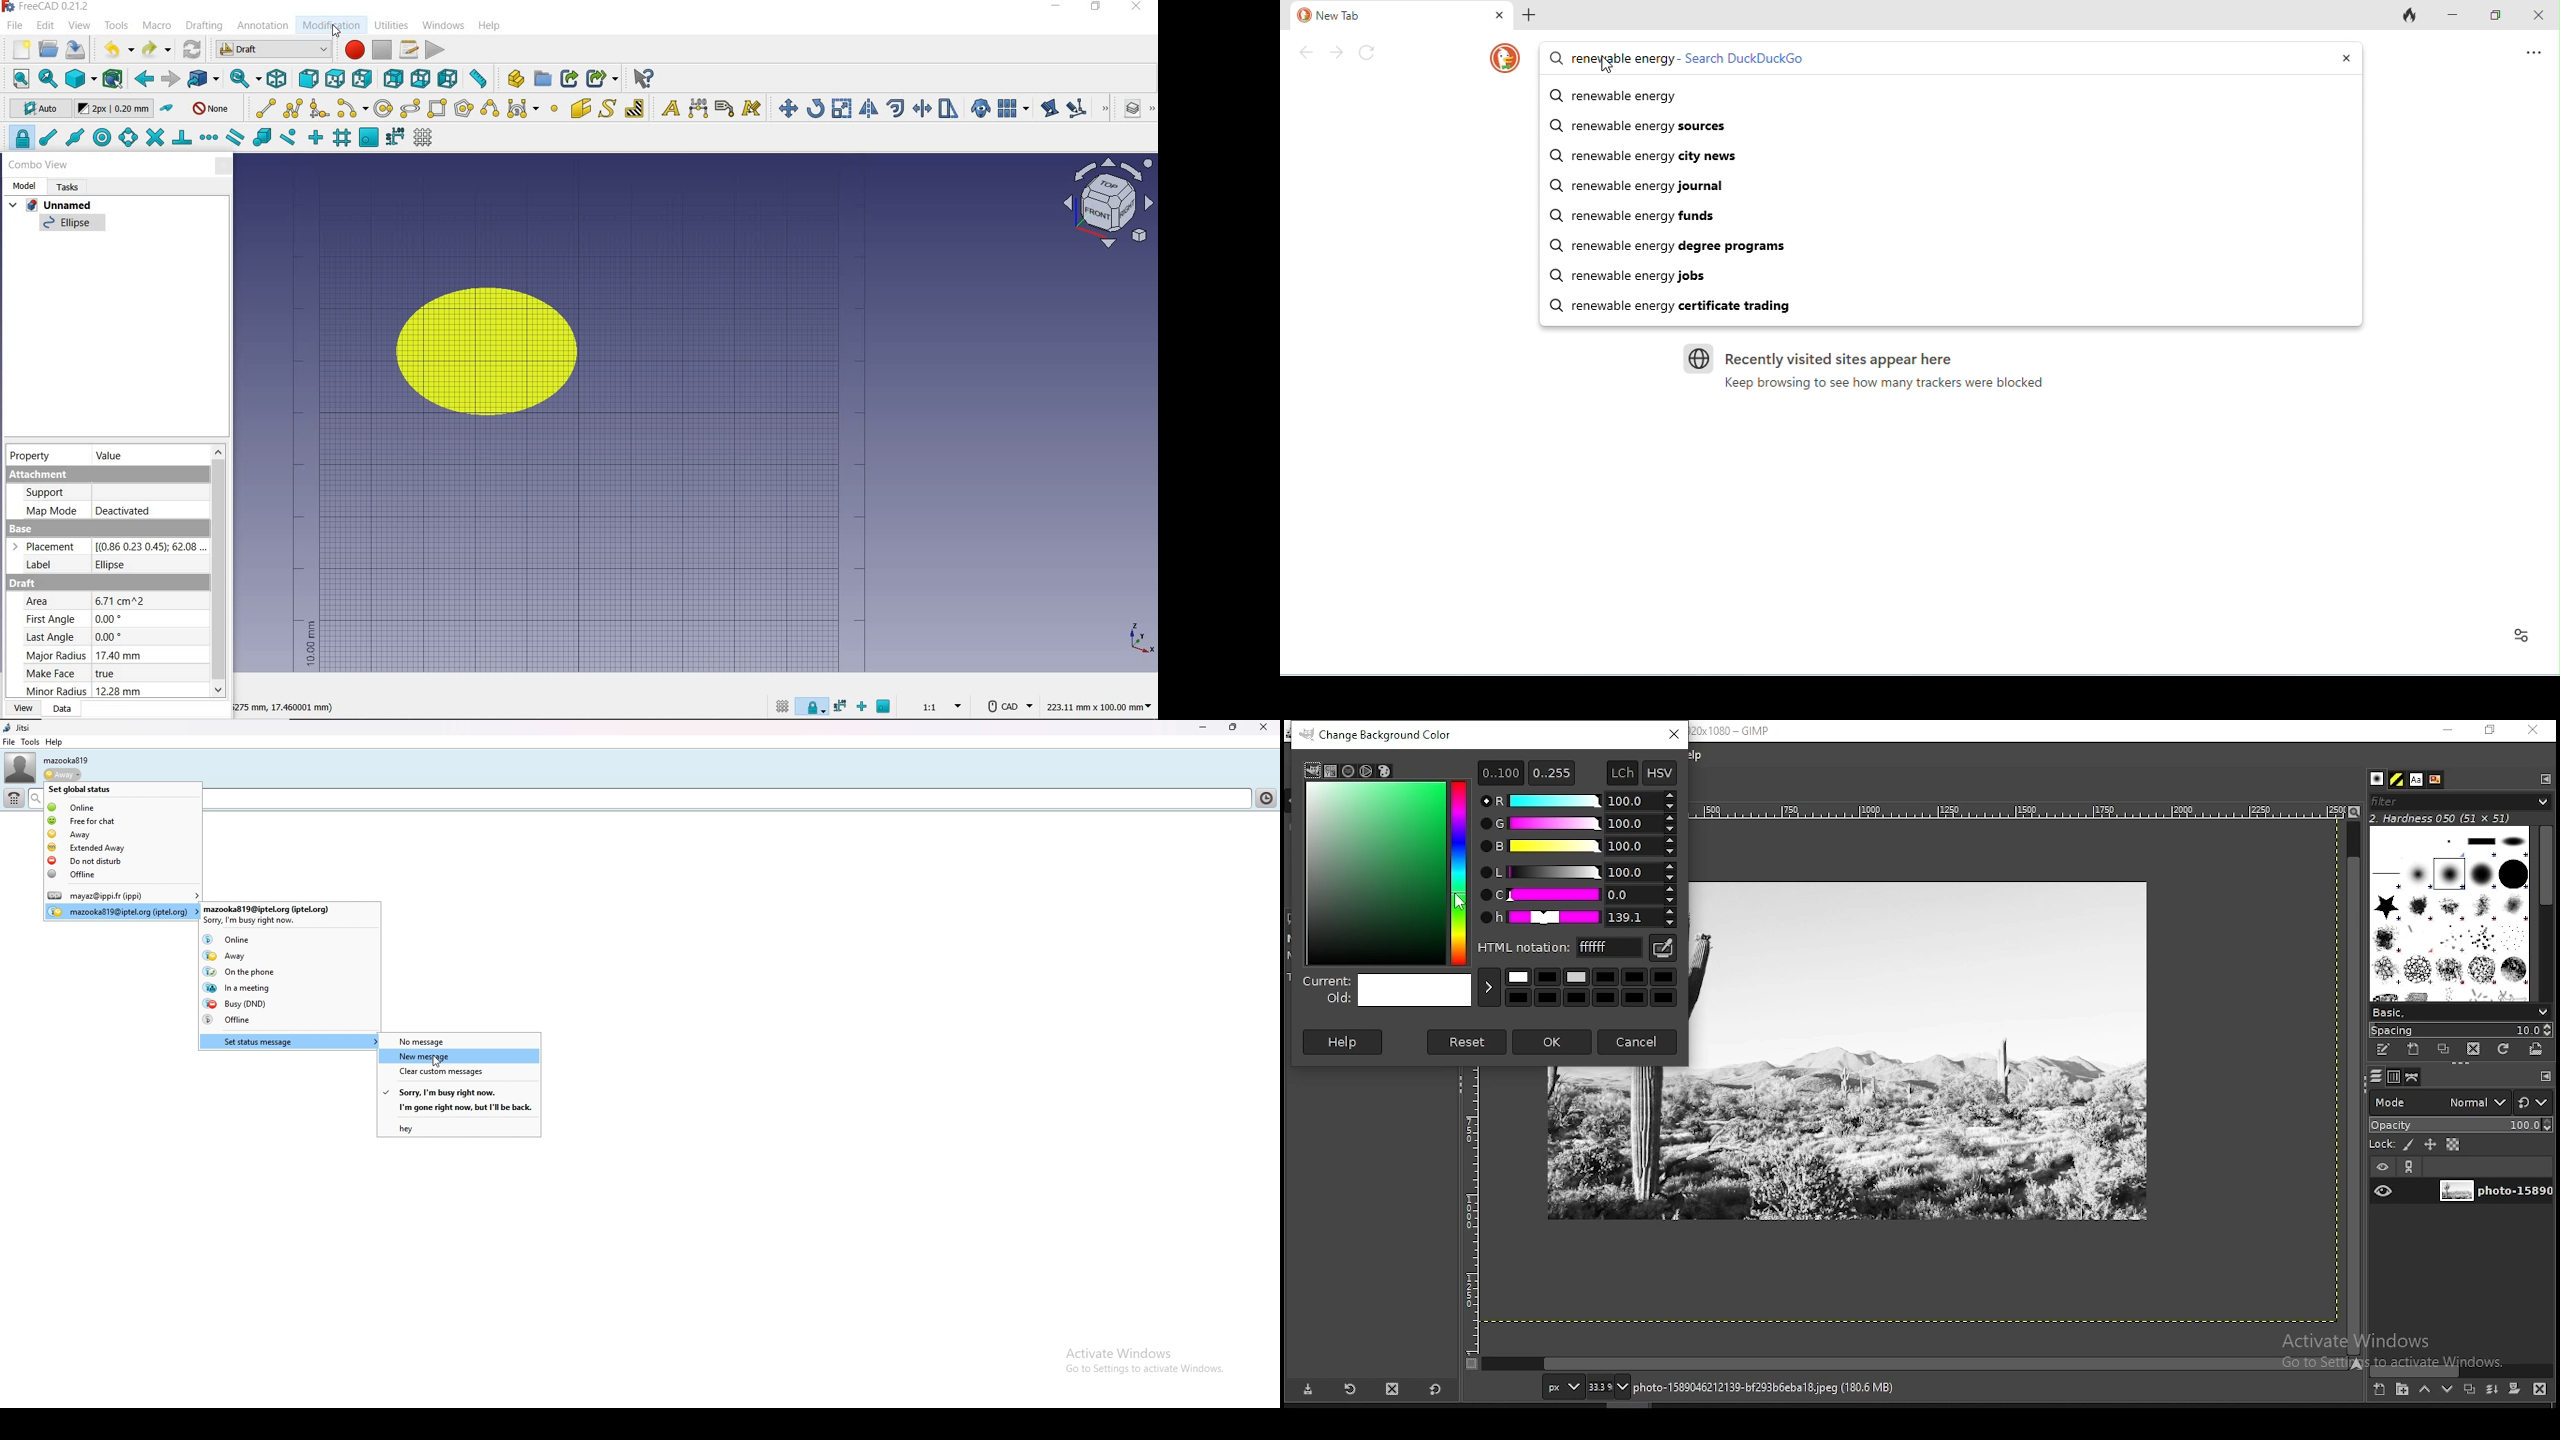  Describe the element at coordinates (365, 79) in the screenshot. I see `right` at that location.